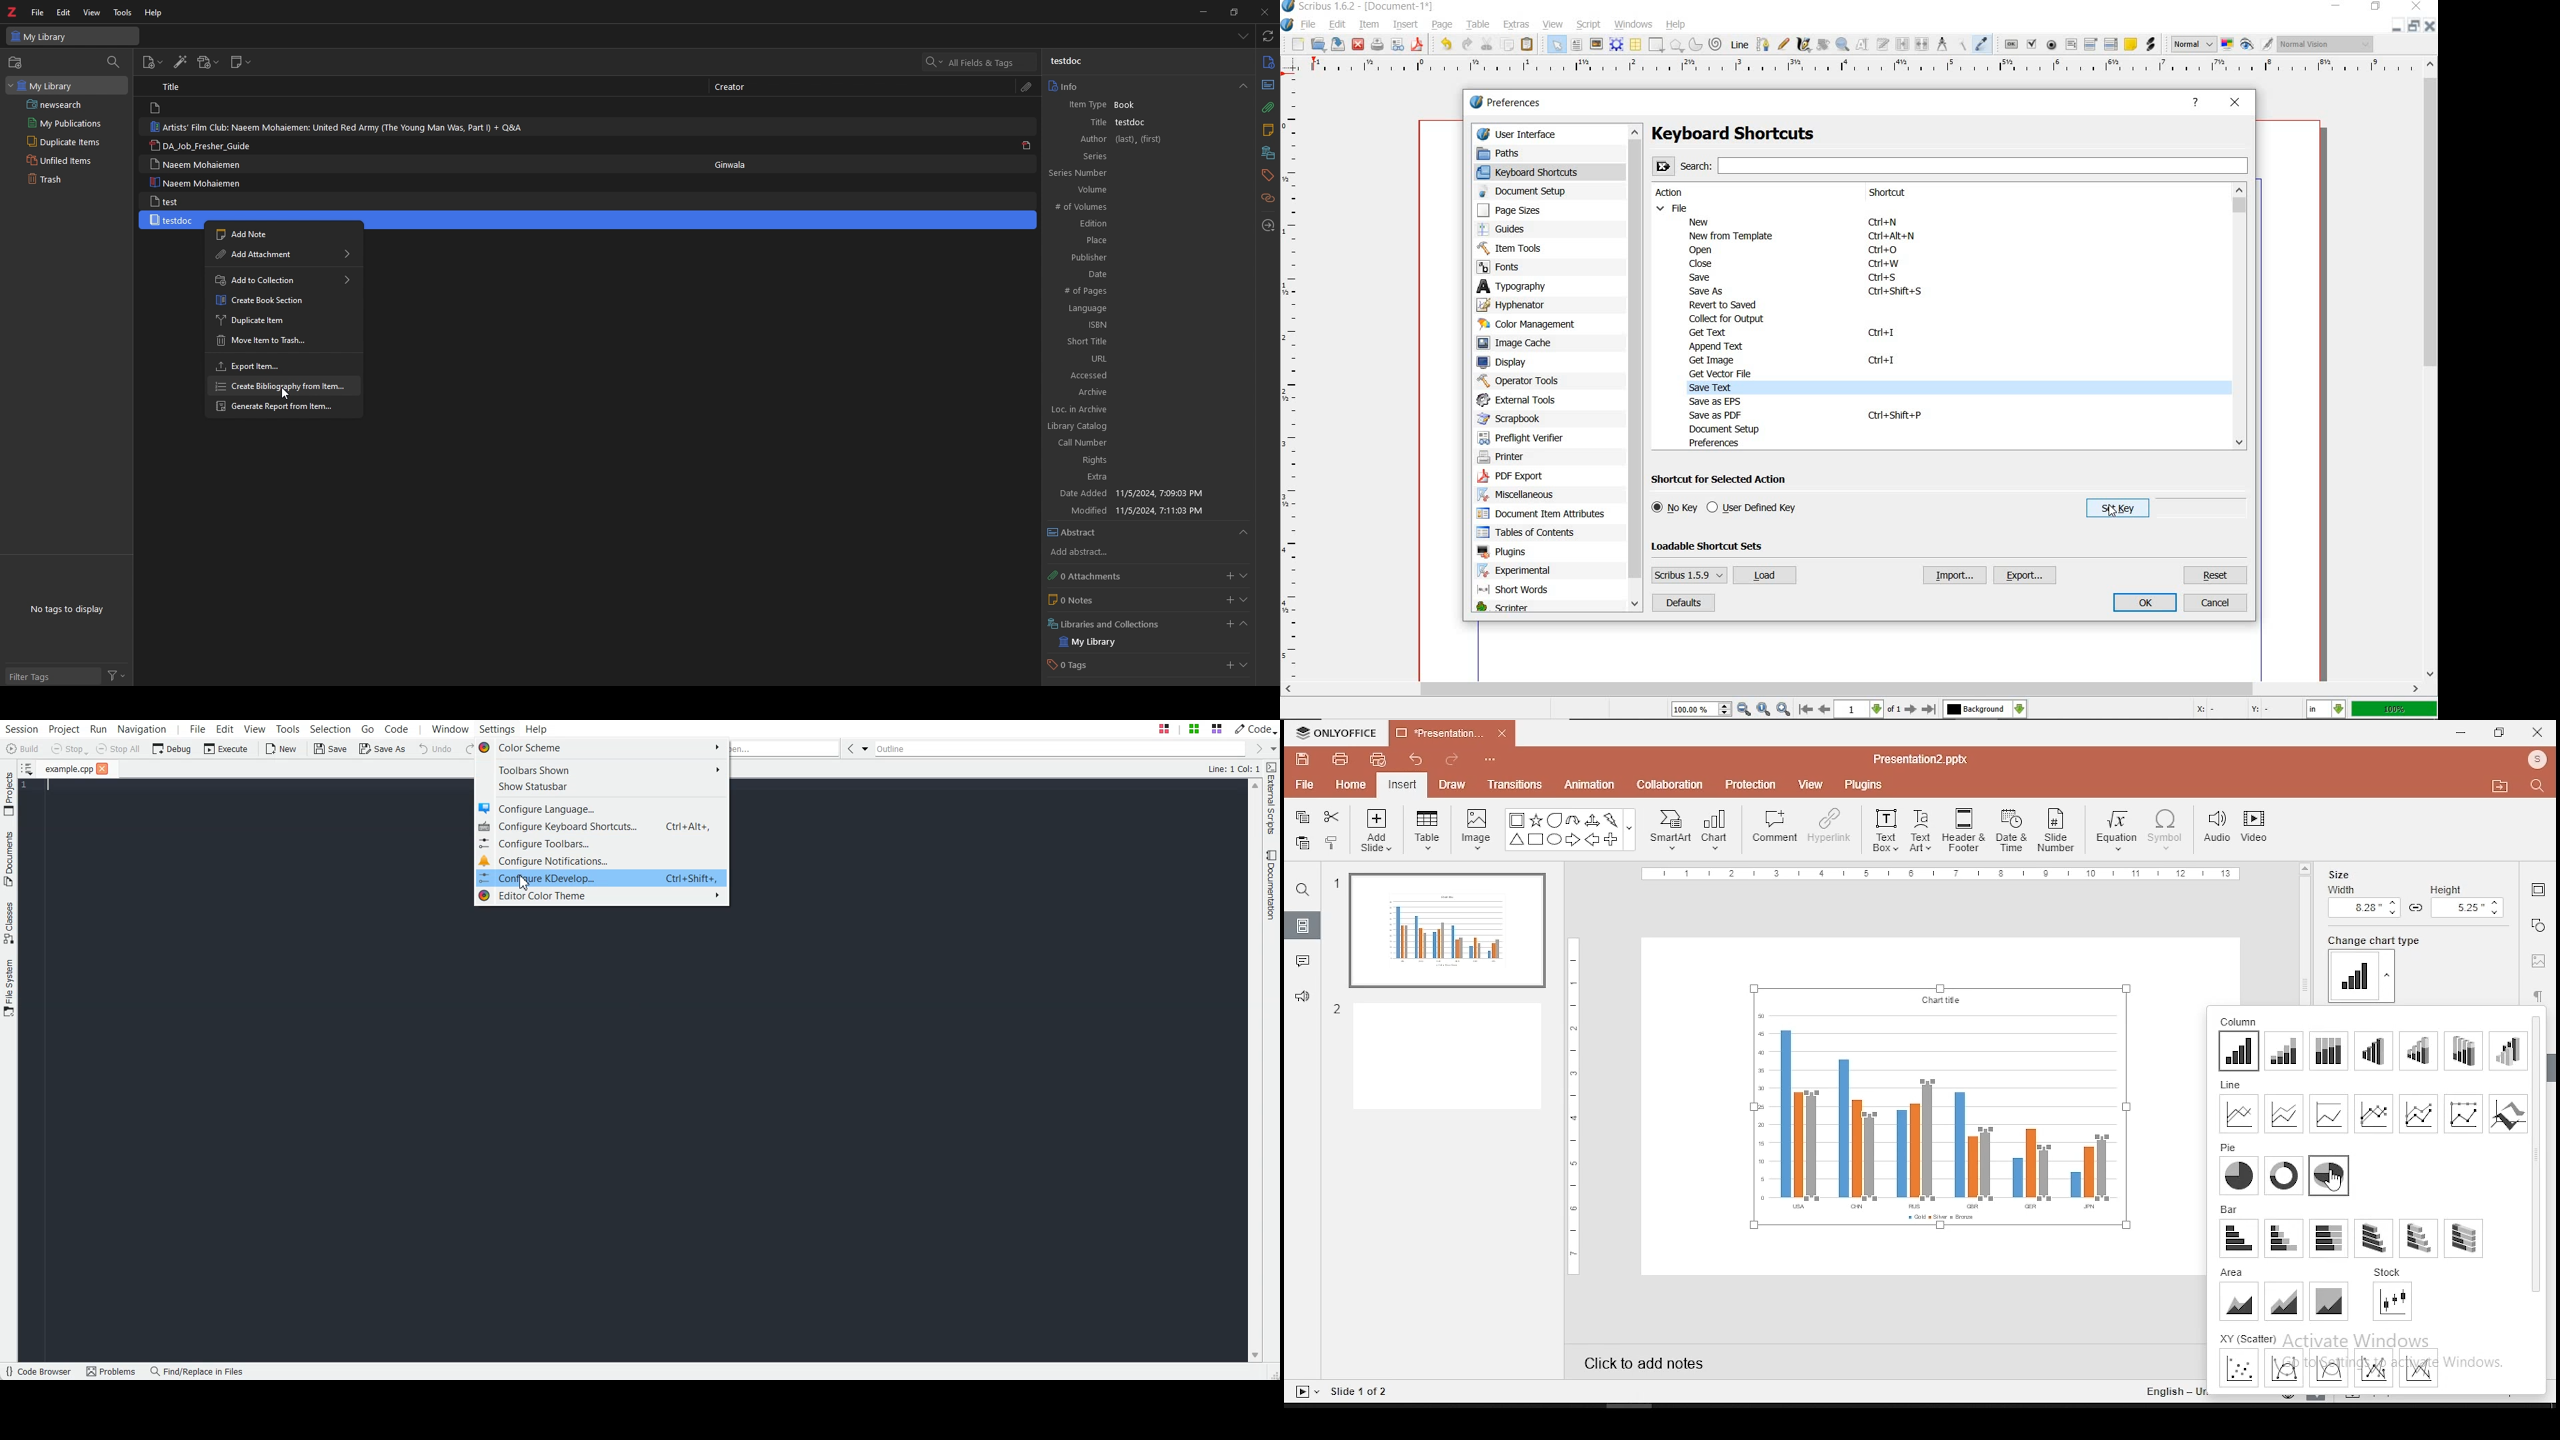 The width and height of the screenshot is (2576, 1456). I want to click on equation, so click(2118, 830).